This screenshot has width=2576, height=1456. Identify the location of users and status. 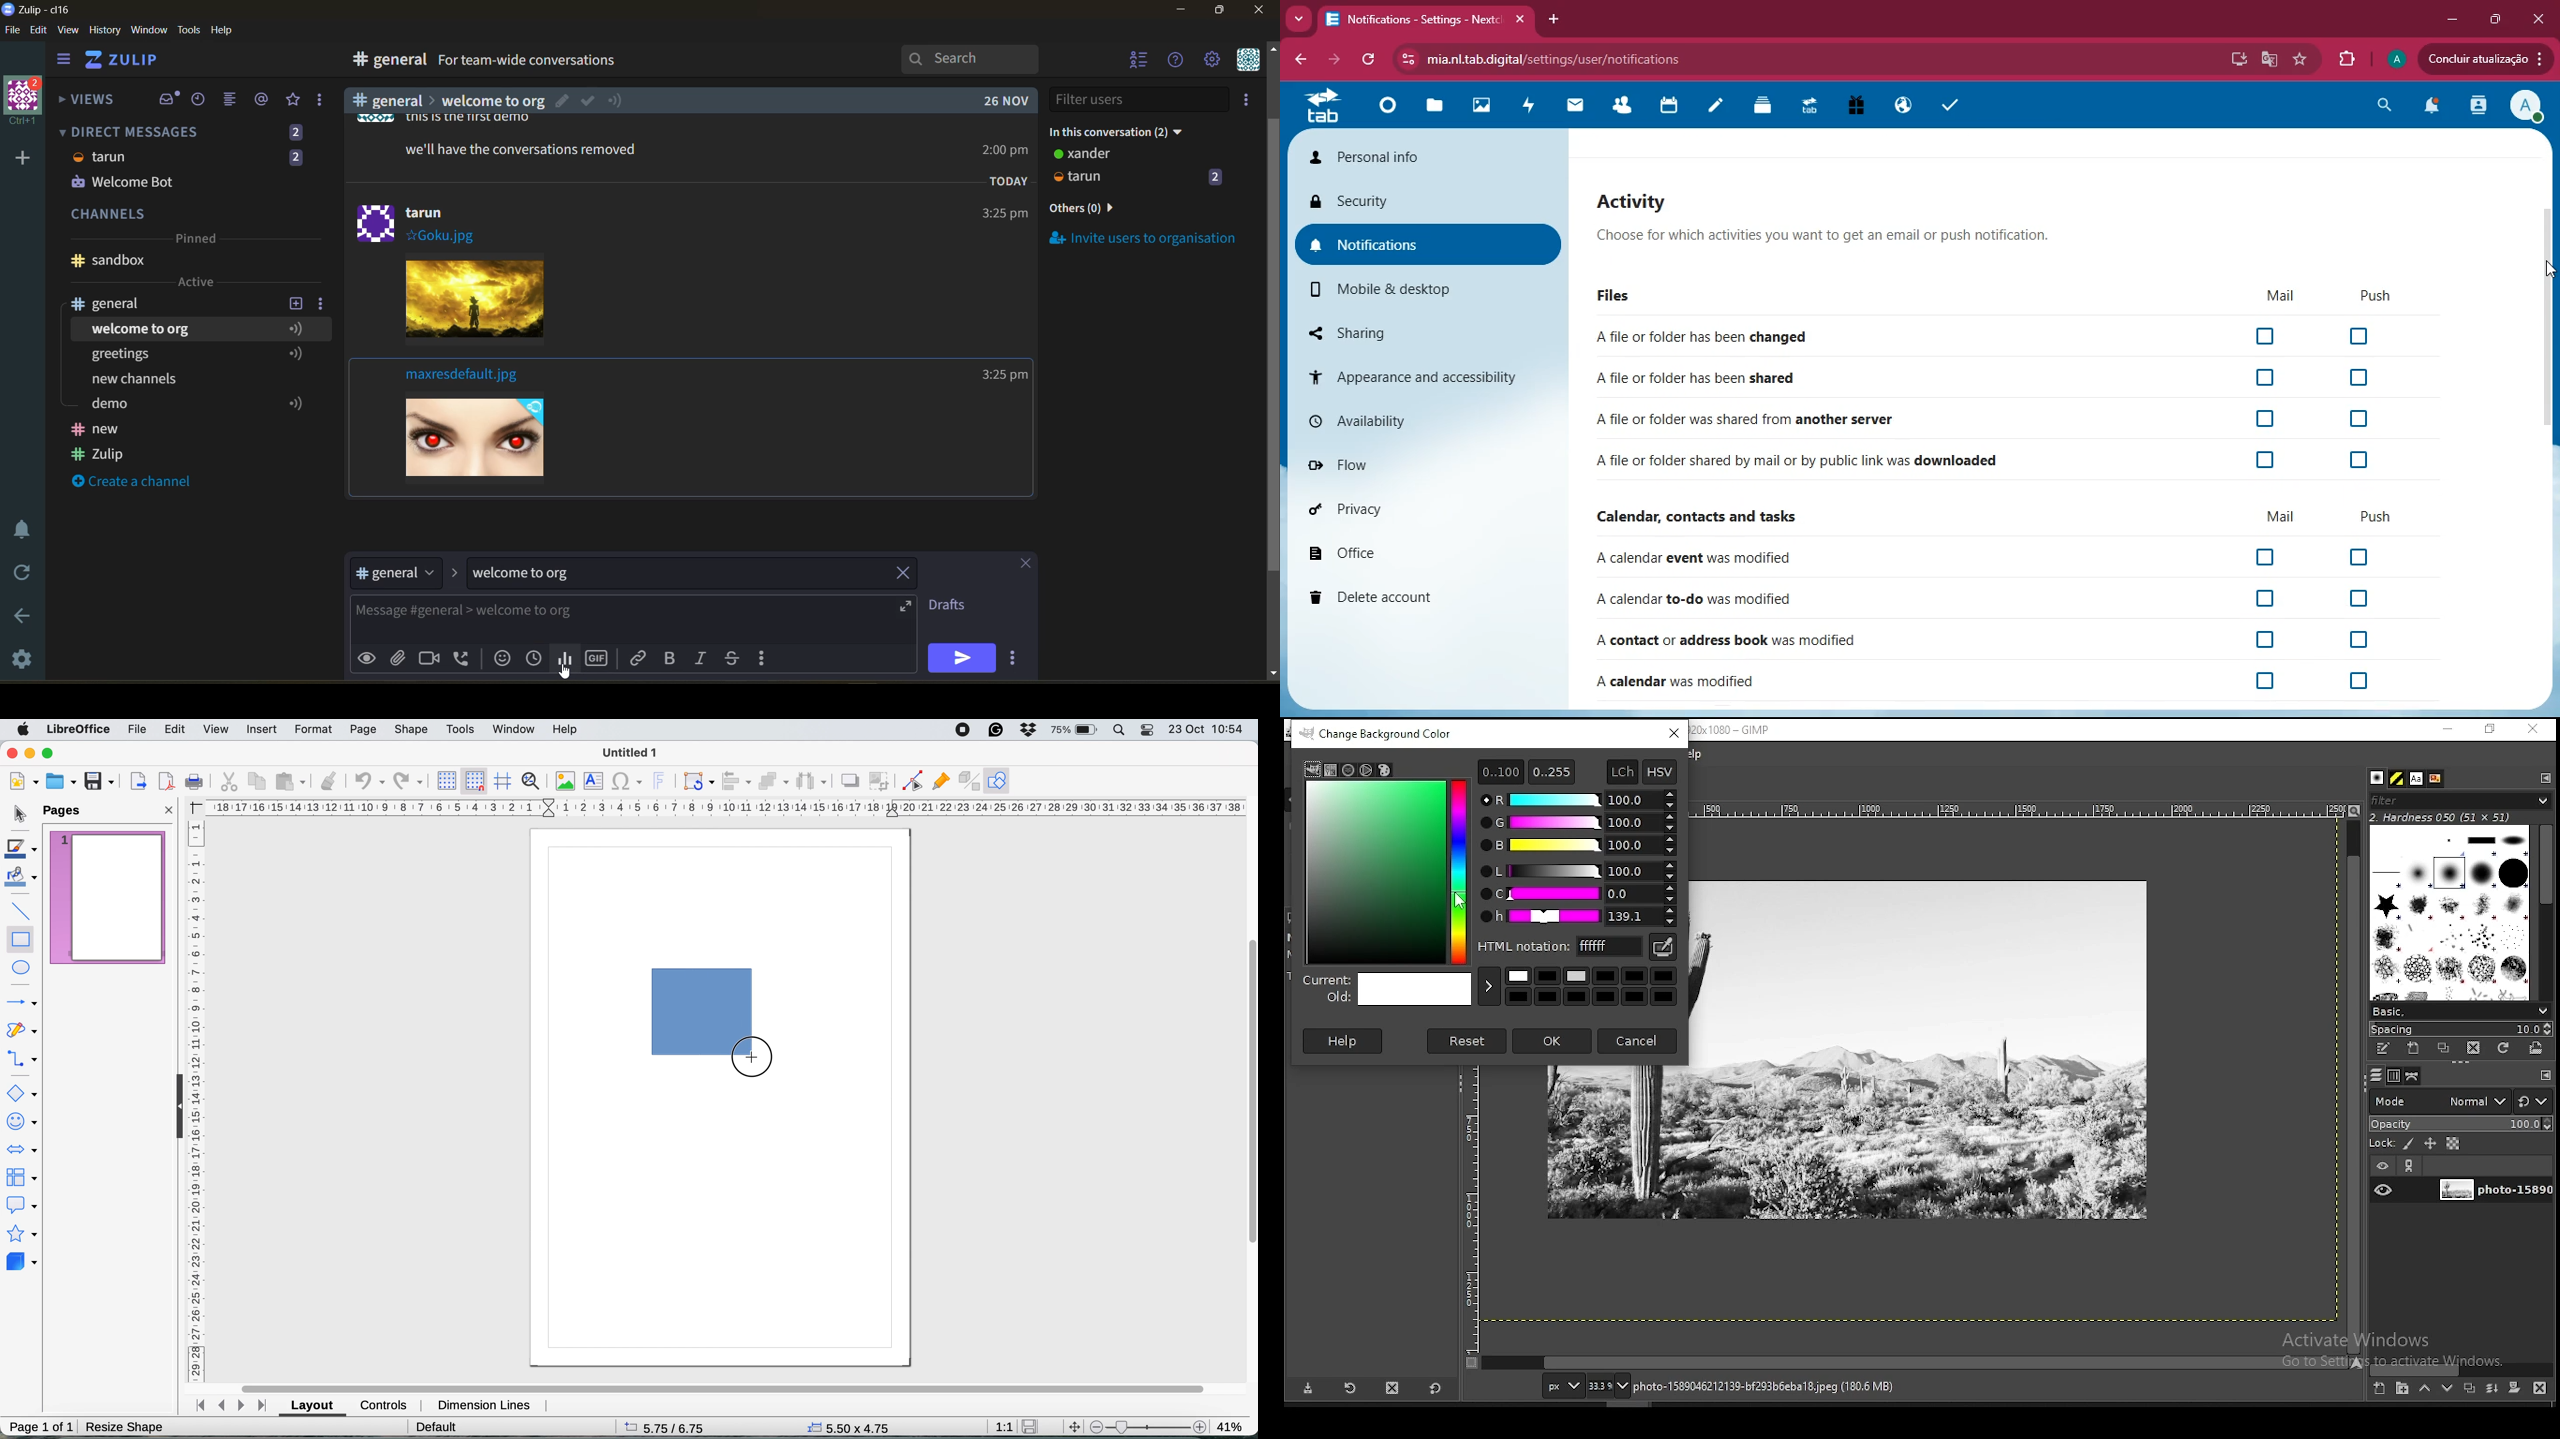
(1139, 168).